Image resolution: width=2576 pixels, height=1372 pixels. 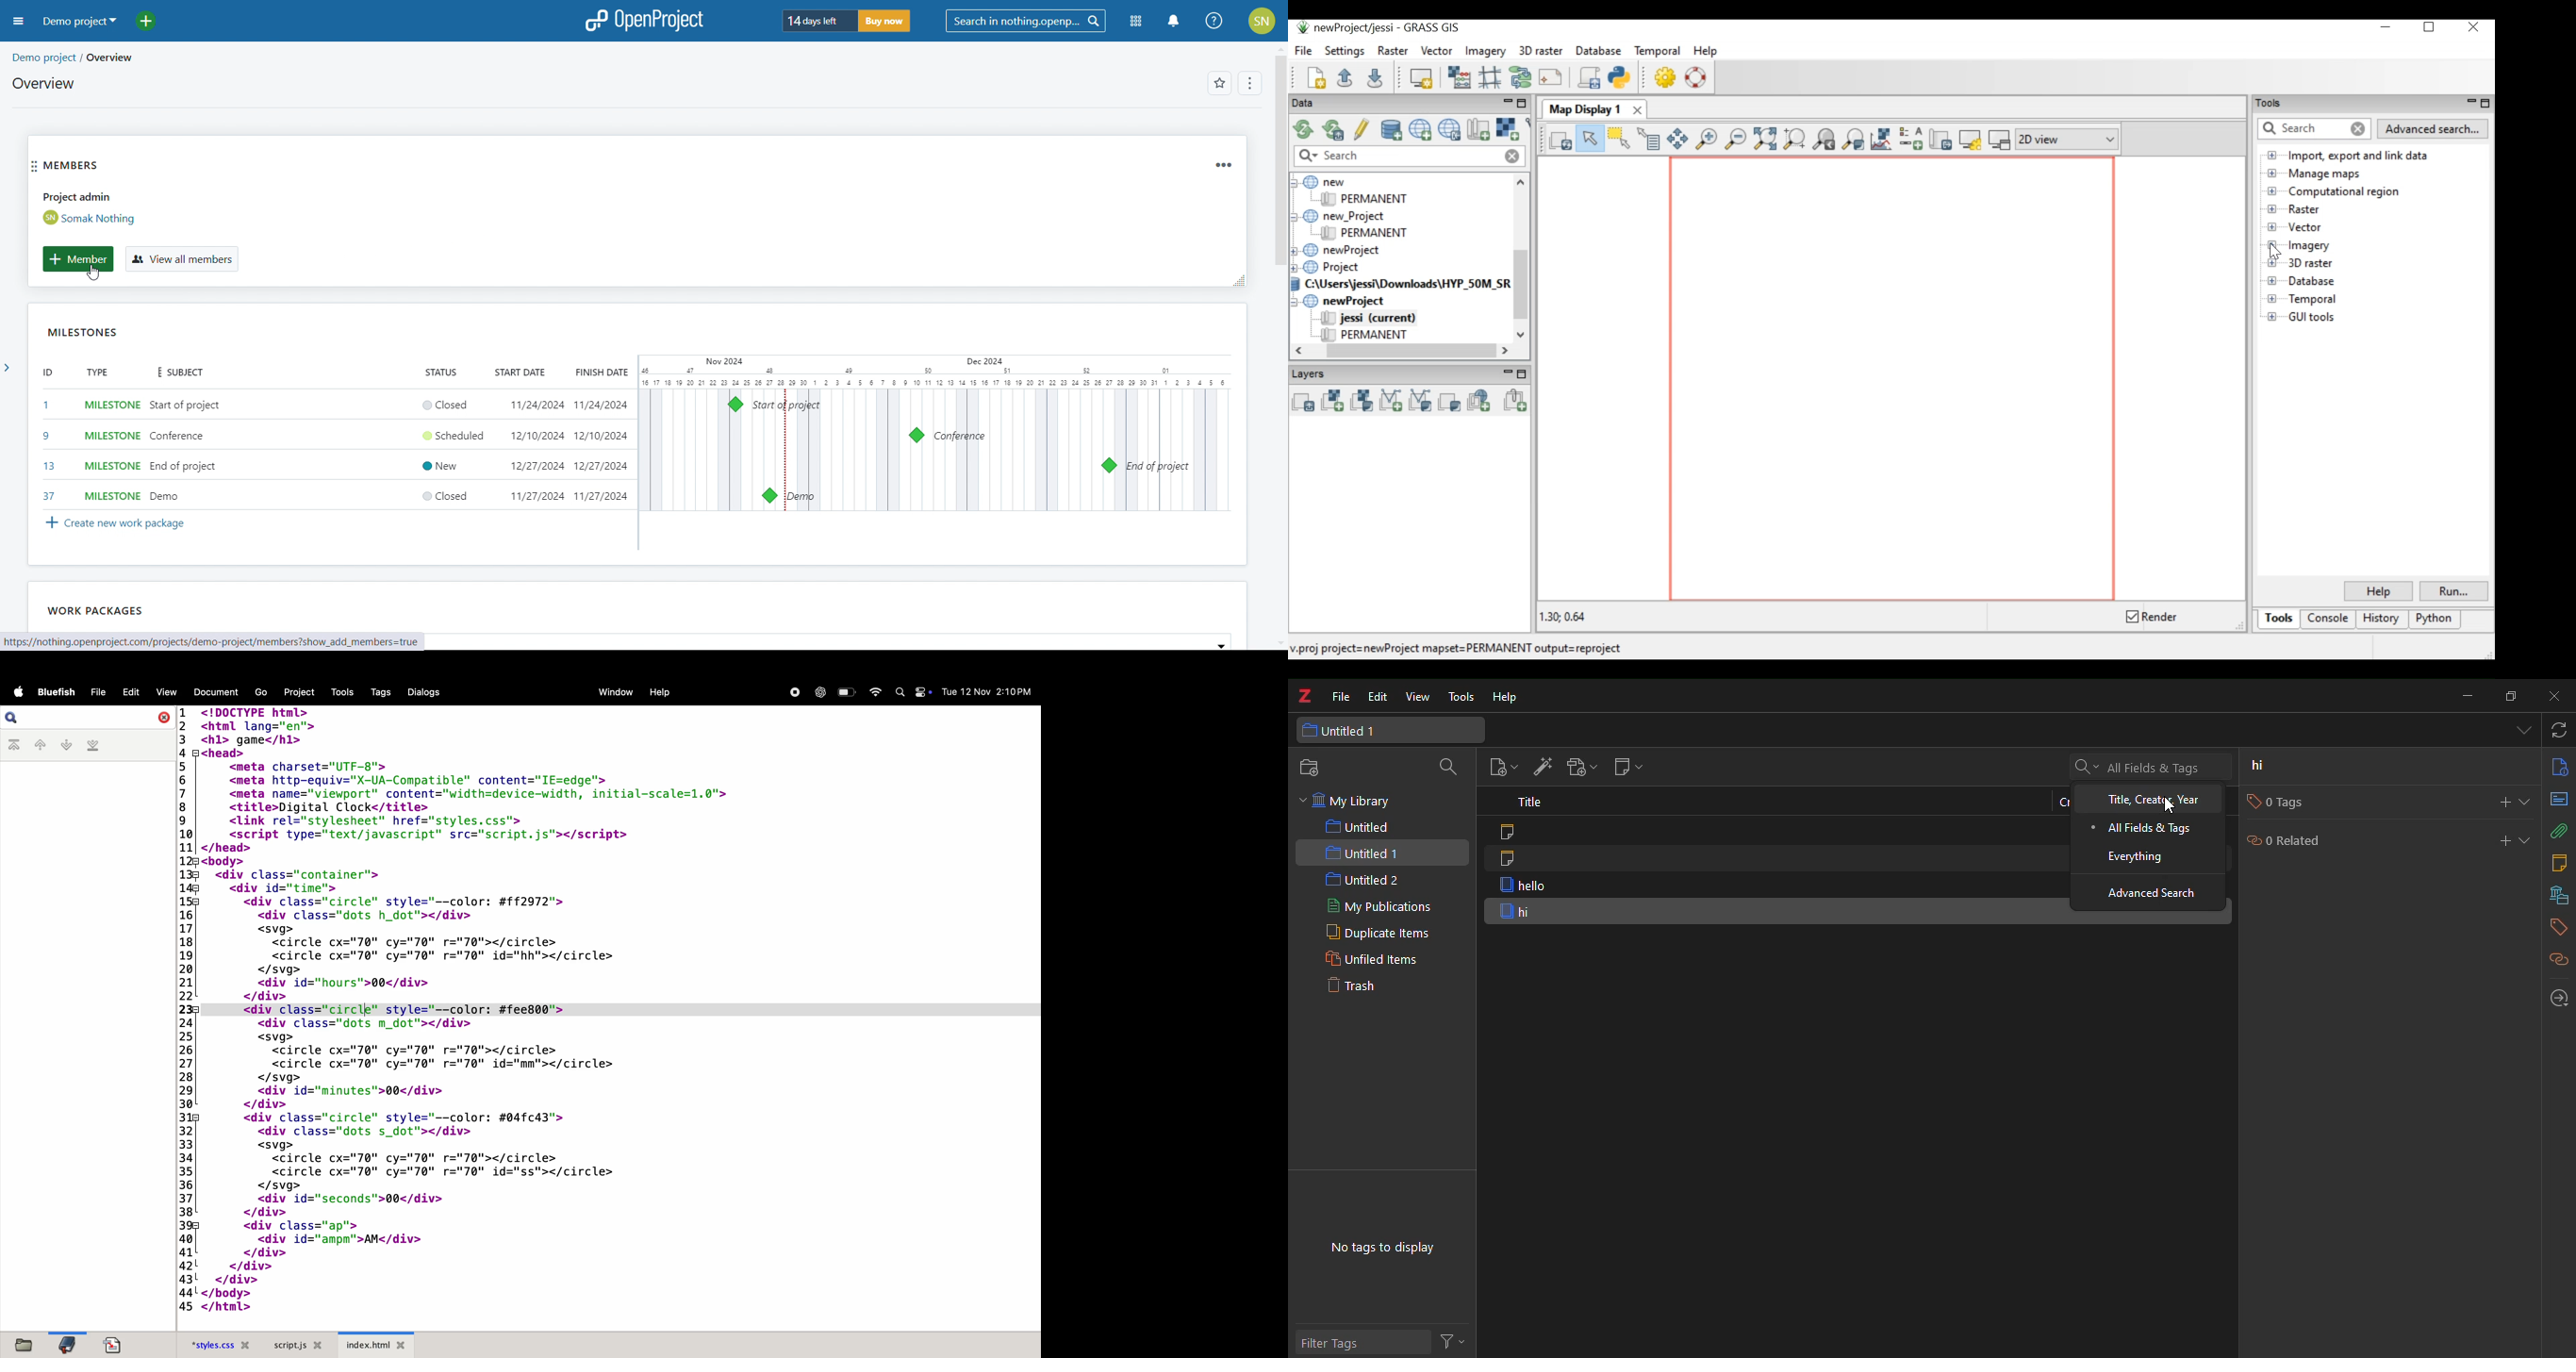 I want to click on TYPE, so click(x=105, y=375).